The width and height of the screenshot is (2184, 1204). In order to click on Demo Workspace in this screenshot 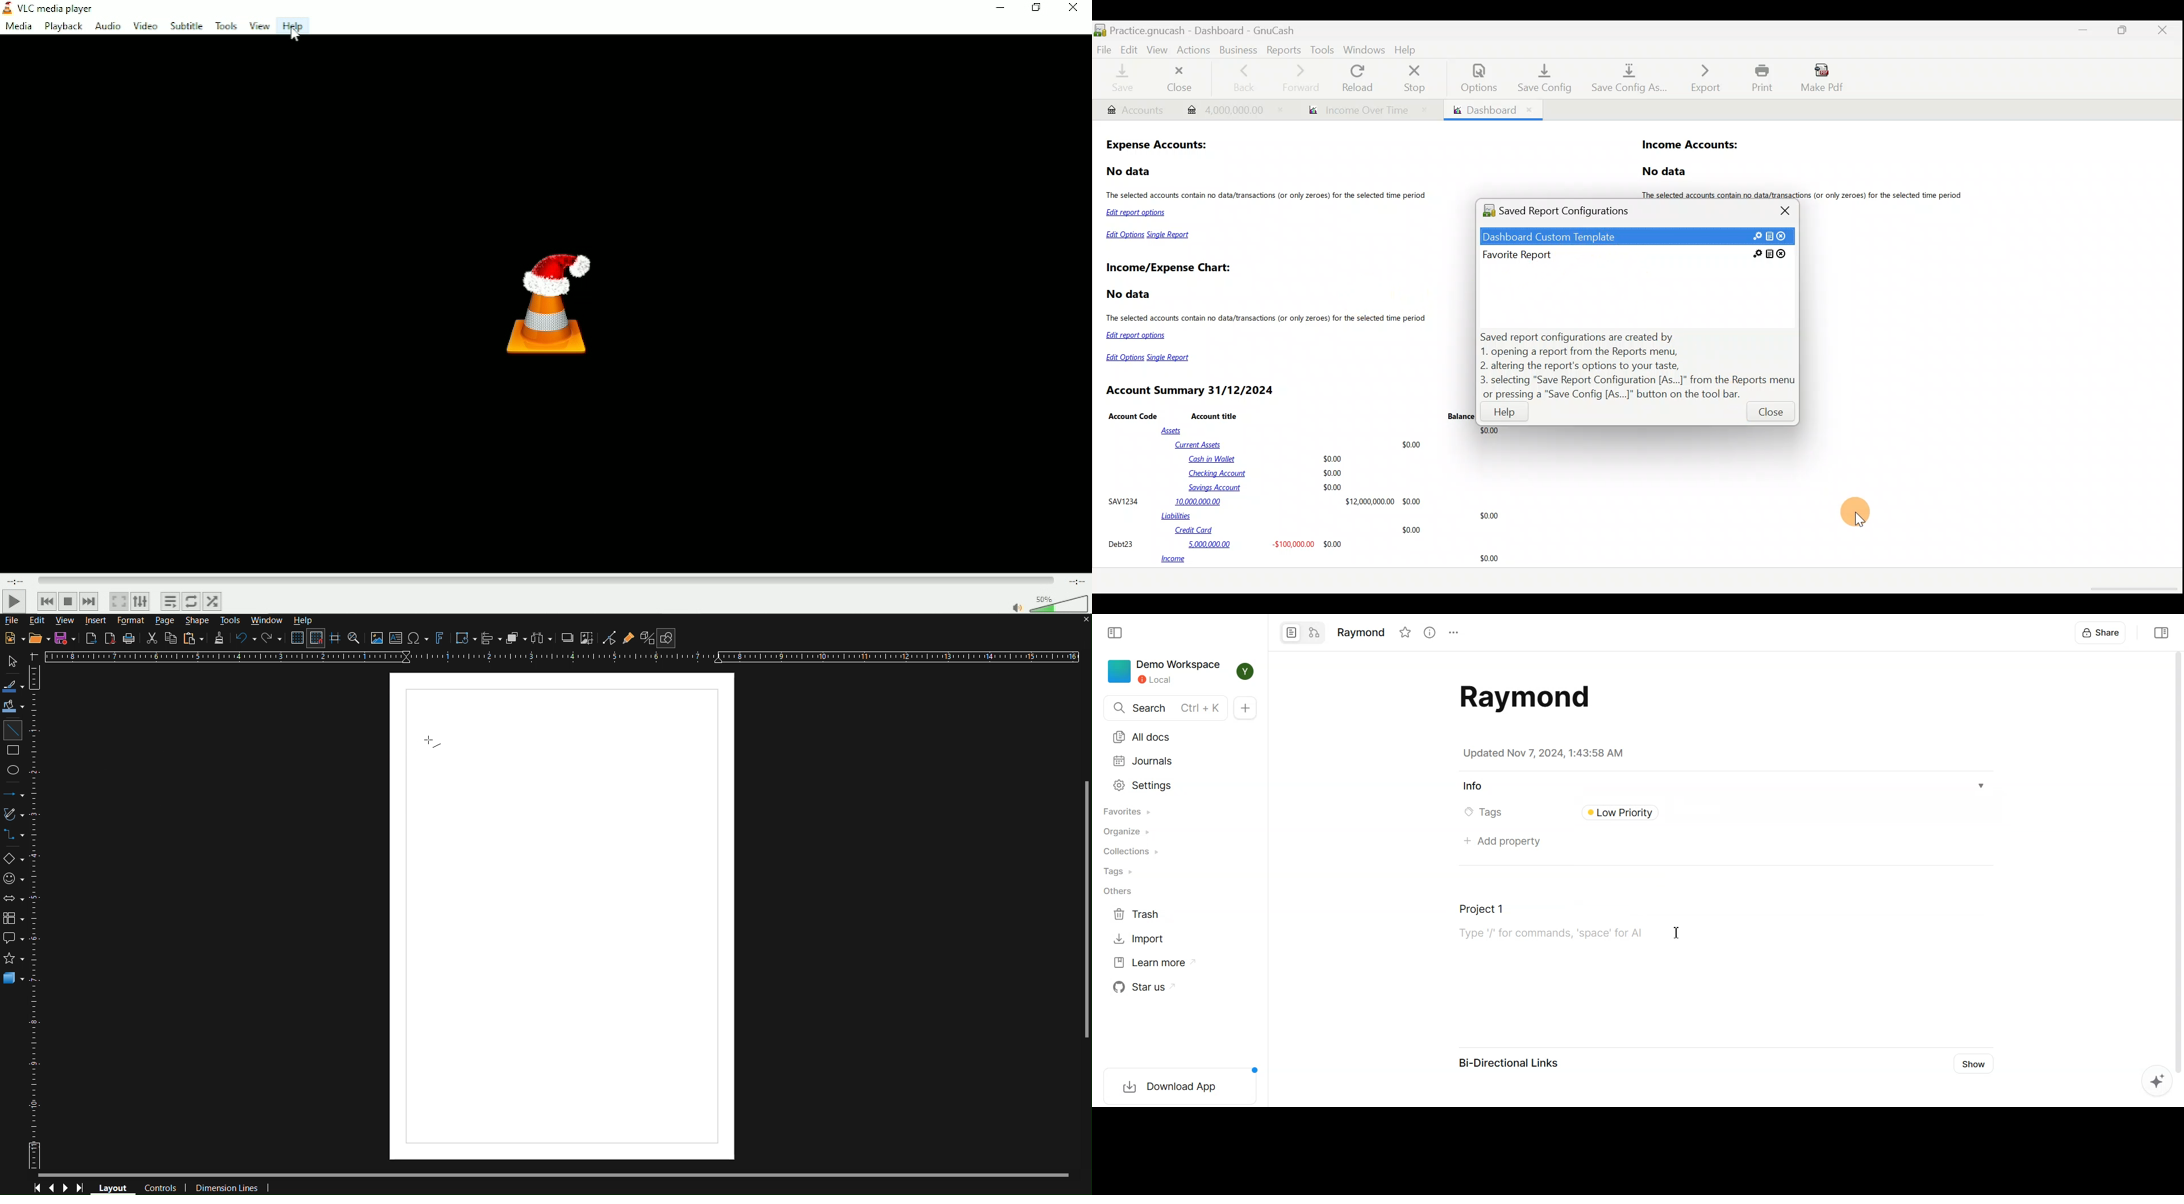, I will do `click(1165, 672)`.